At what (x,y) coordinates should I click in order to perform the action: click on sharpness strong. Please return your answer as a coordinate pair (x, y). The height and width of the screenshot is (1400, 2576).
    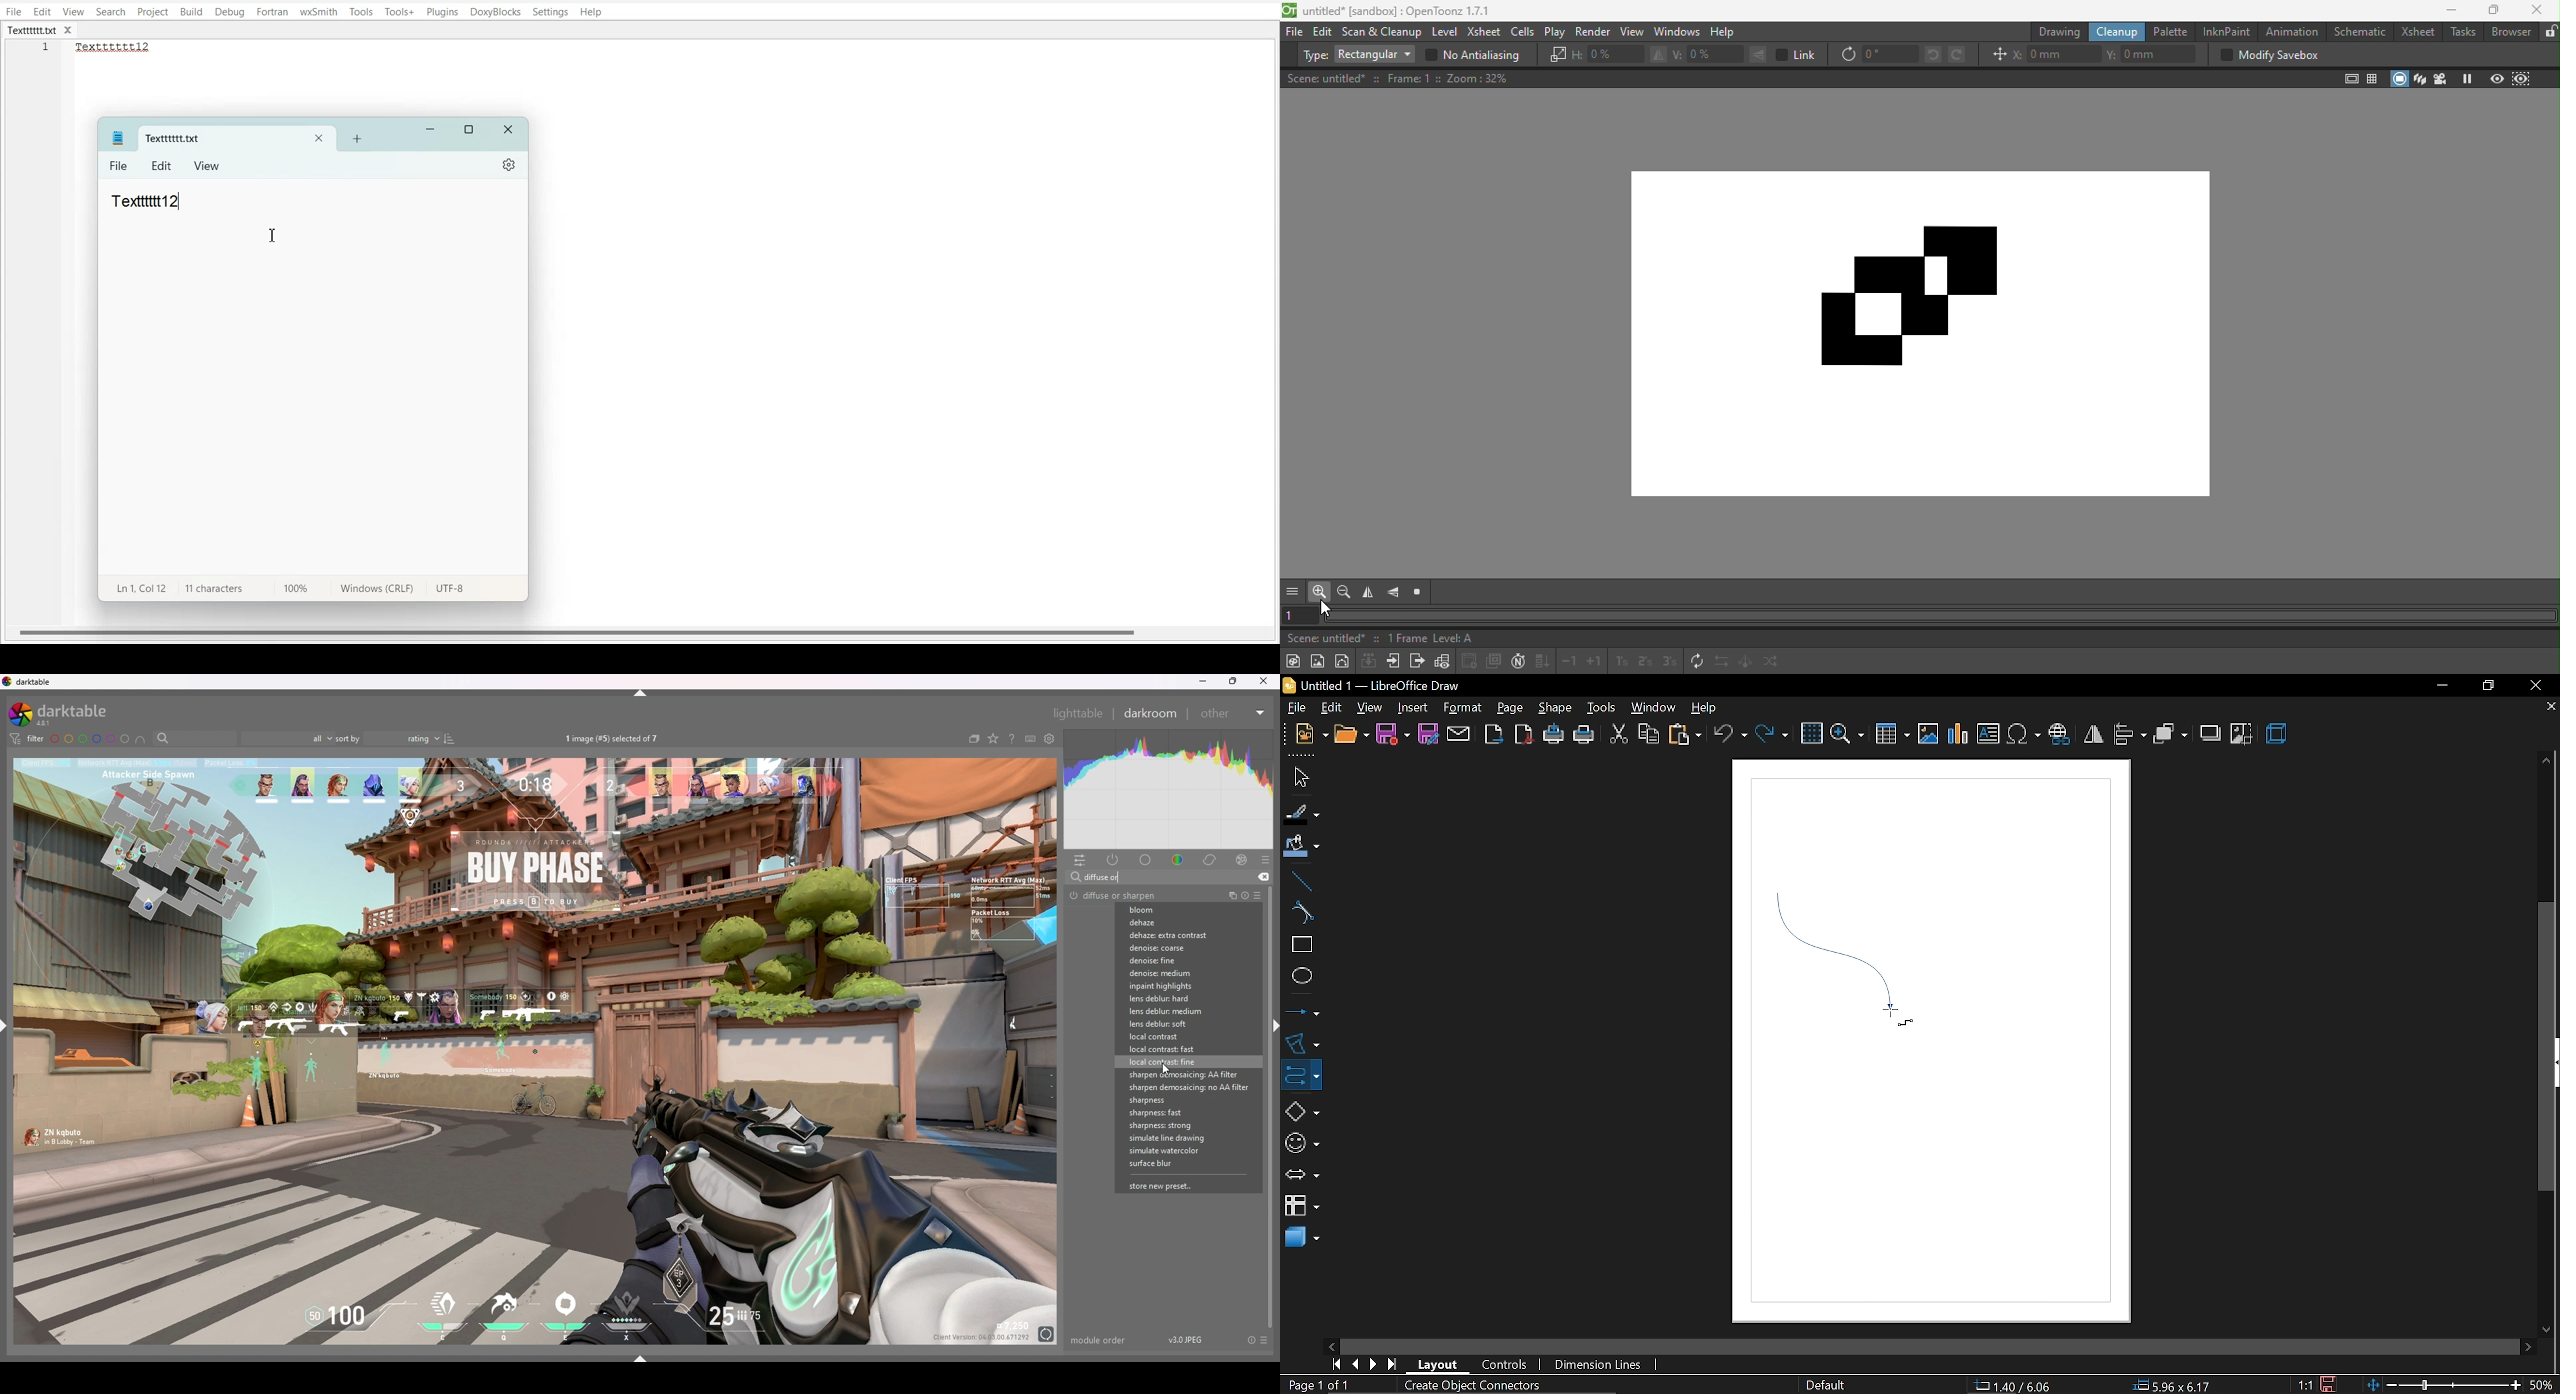
    Looking at the image, I should click on (1170, 1126).